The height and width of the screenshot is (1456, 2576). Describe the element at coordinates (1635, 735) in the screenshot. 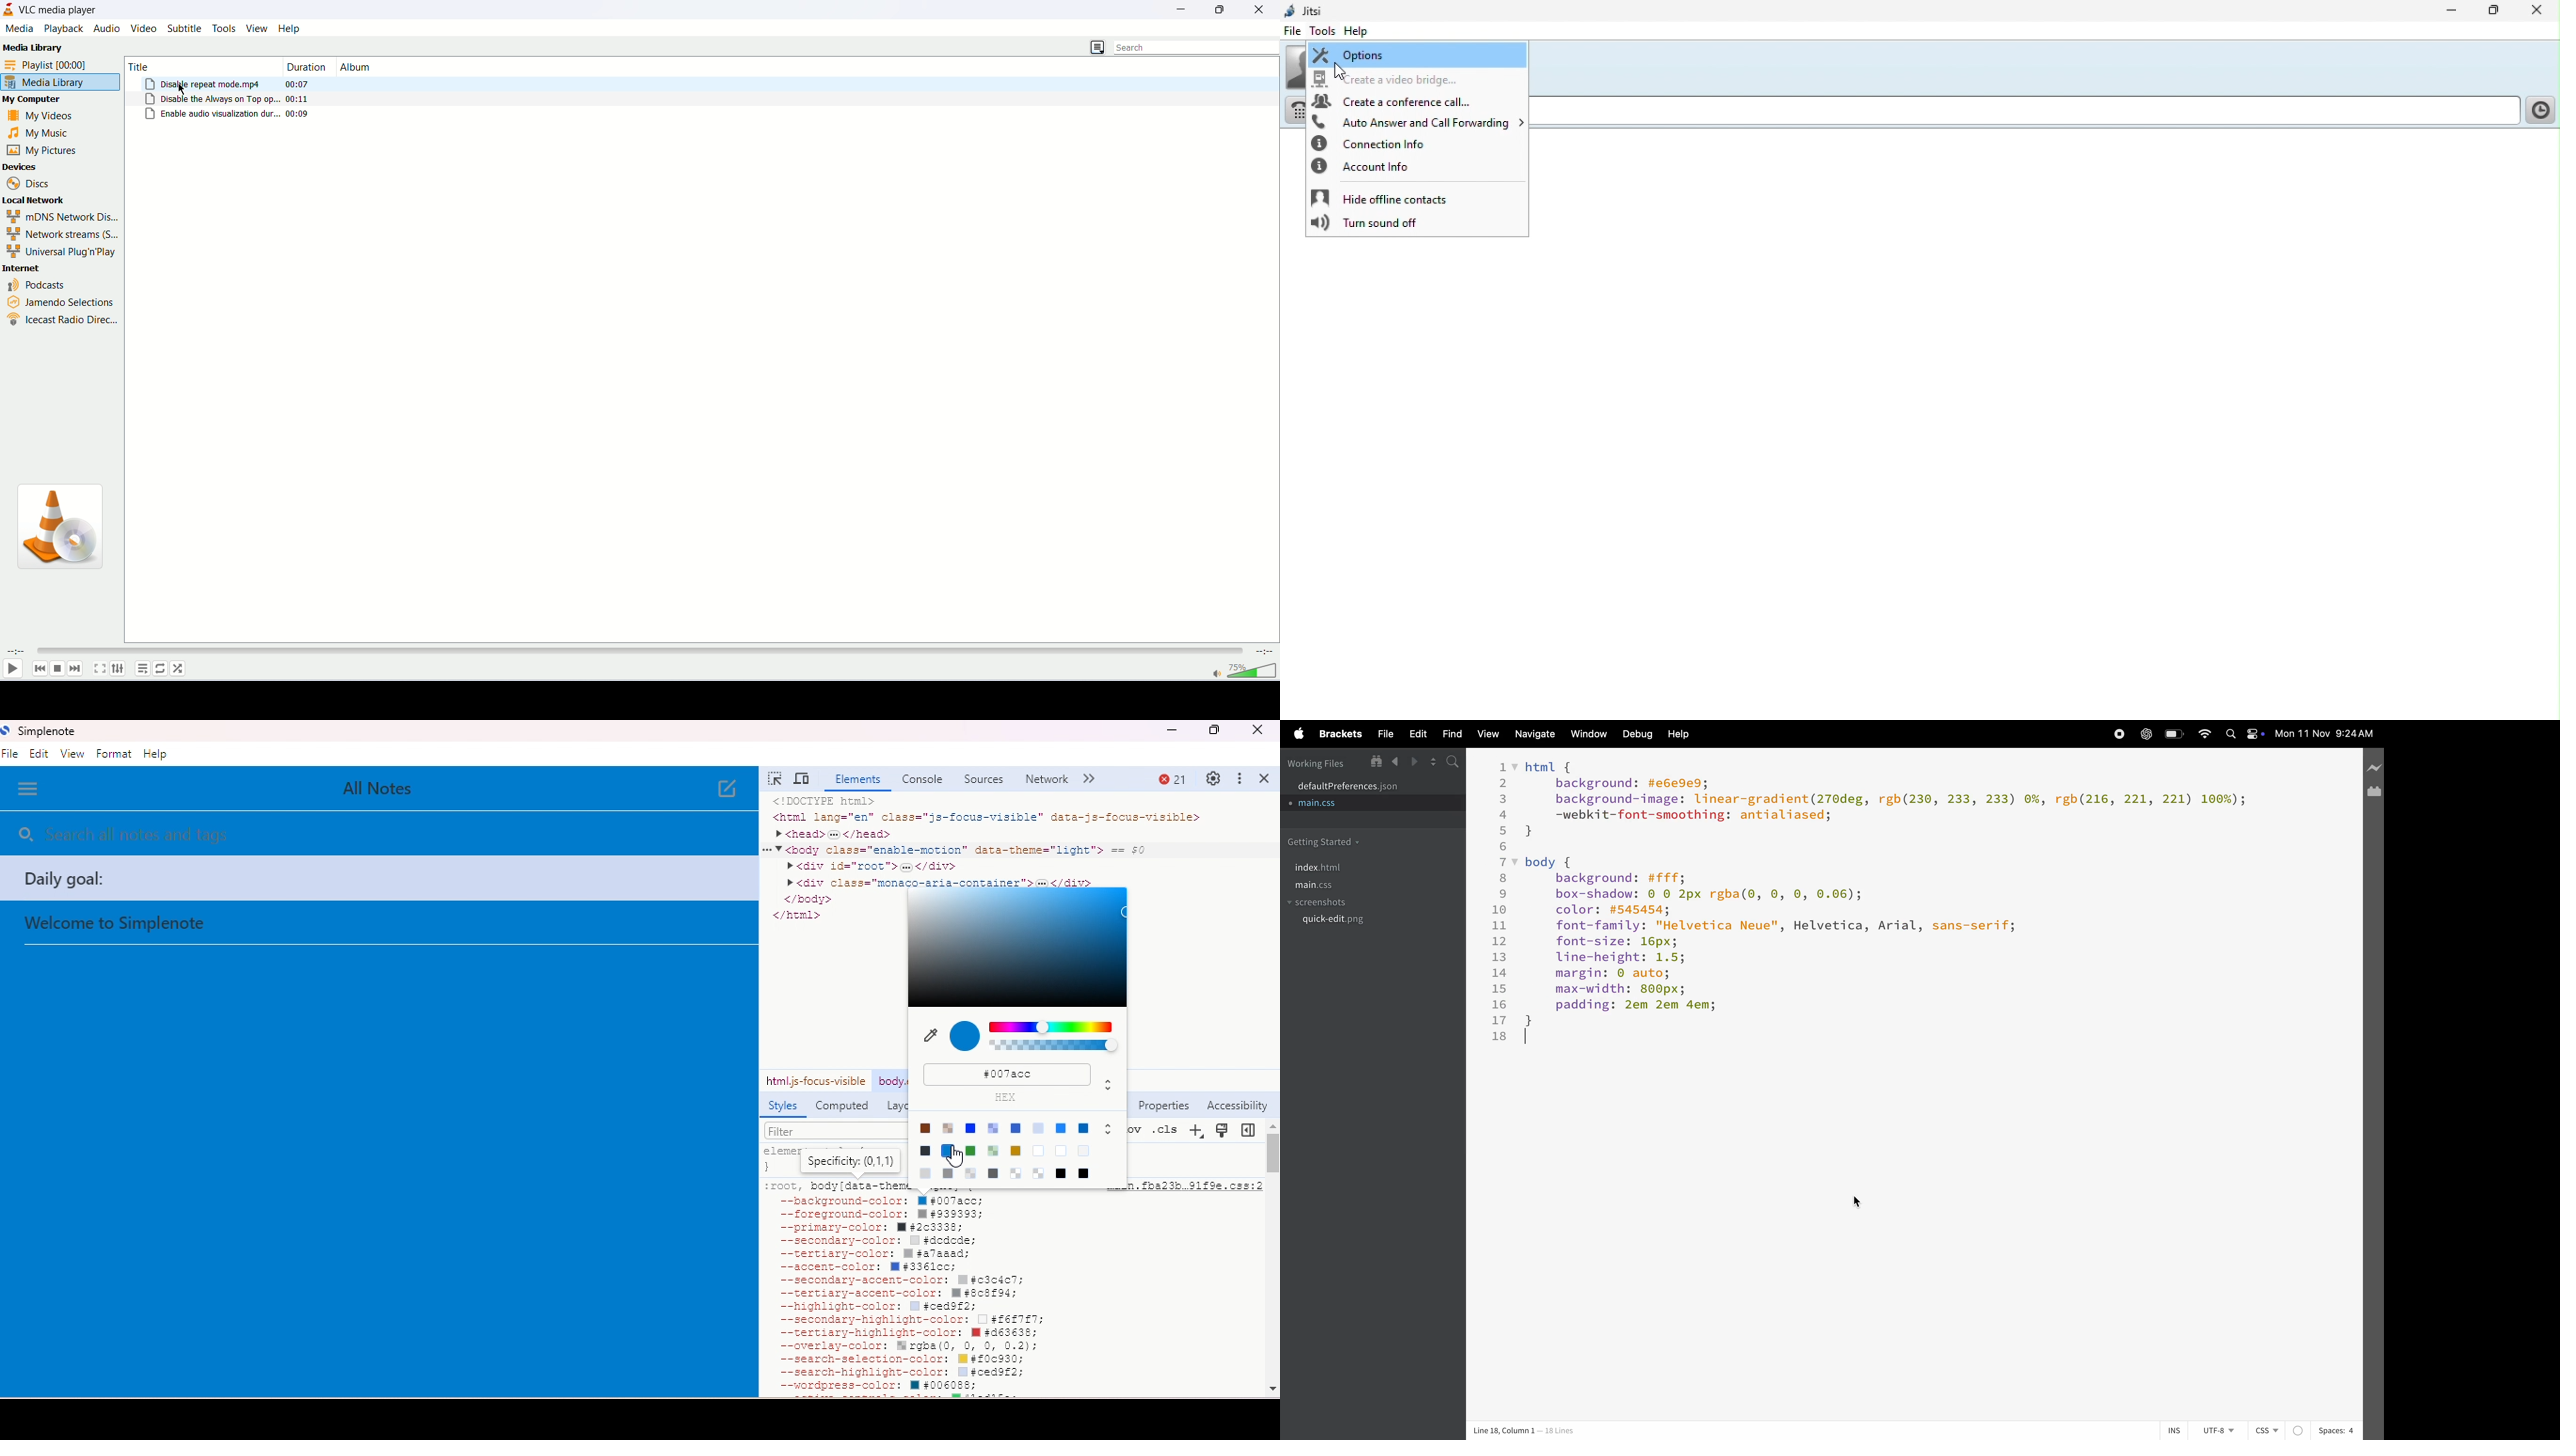

I see `debug` at that location.